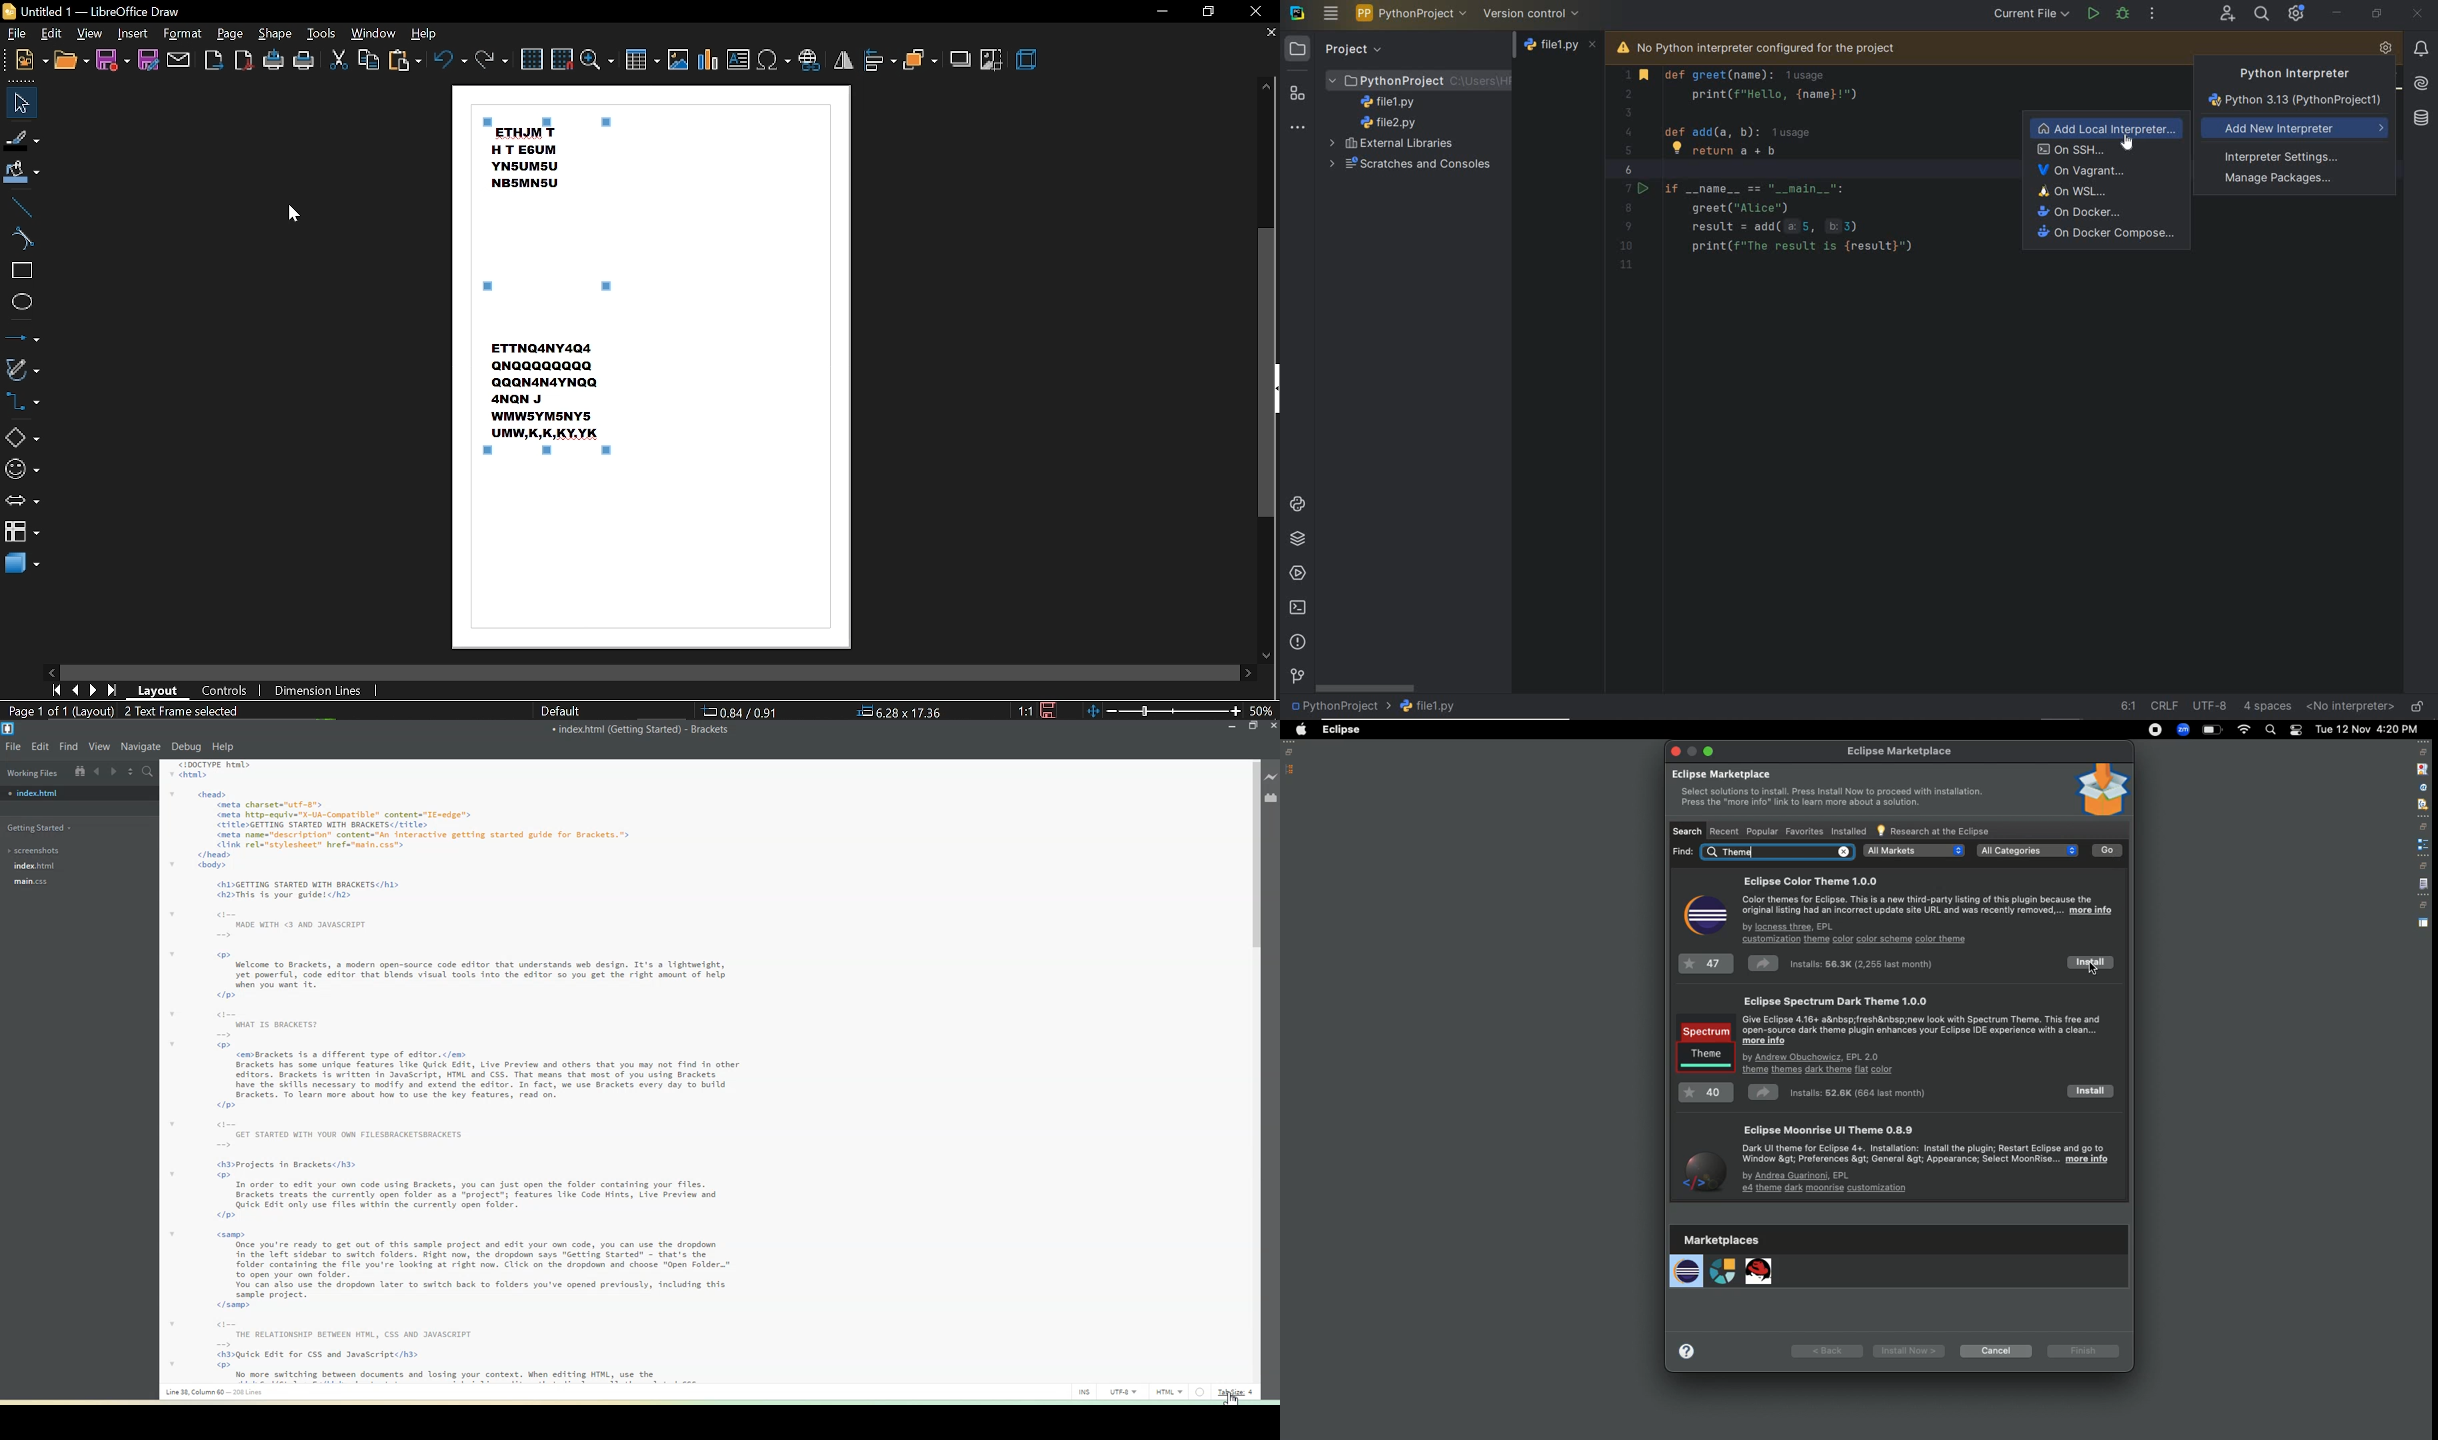 This screenshot has width=2464, height=1456. I want to click on Untitled 1 -  LibreOffice Draw, so click(92, 10).